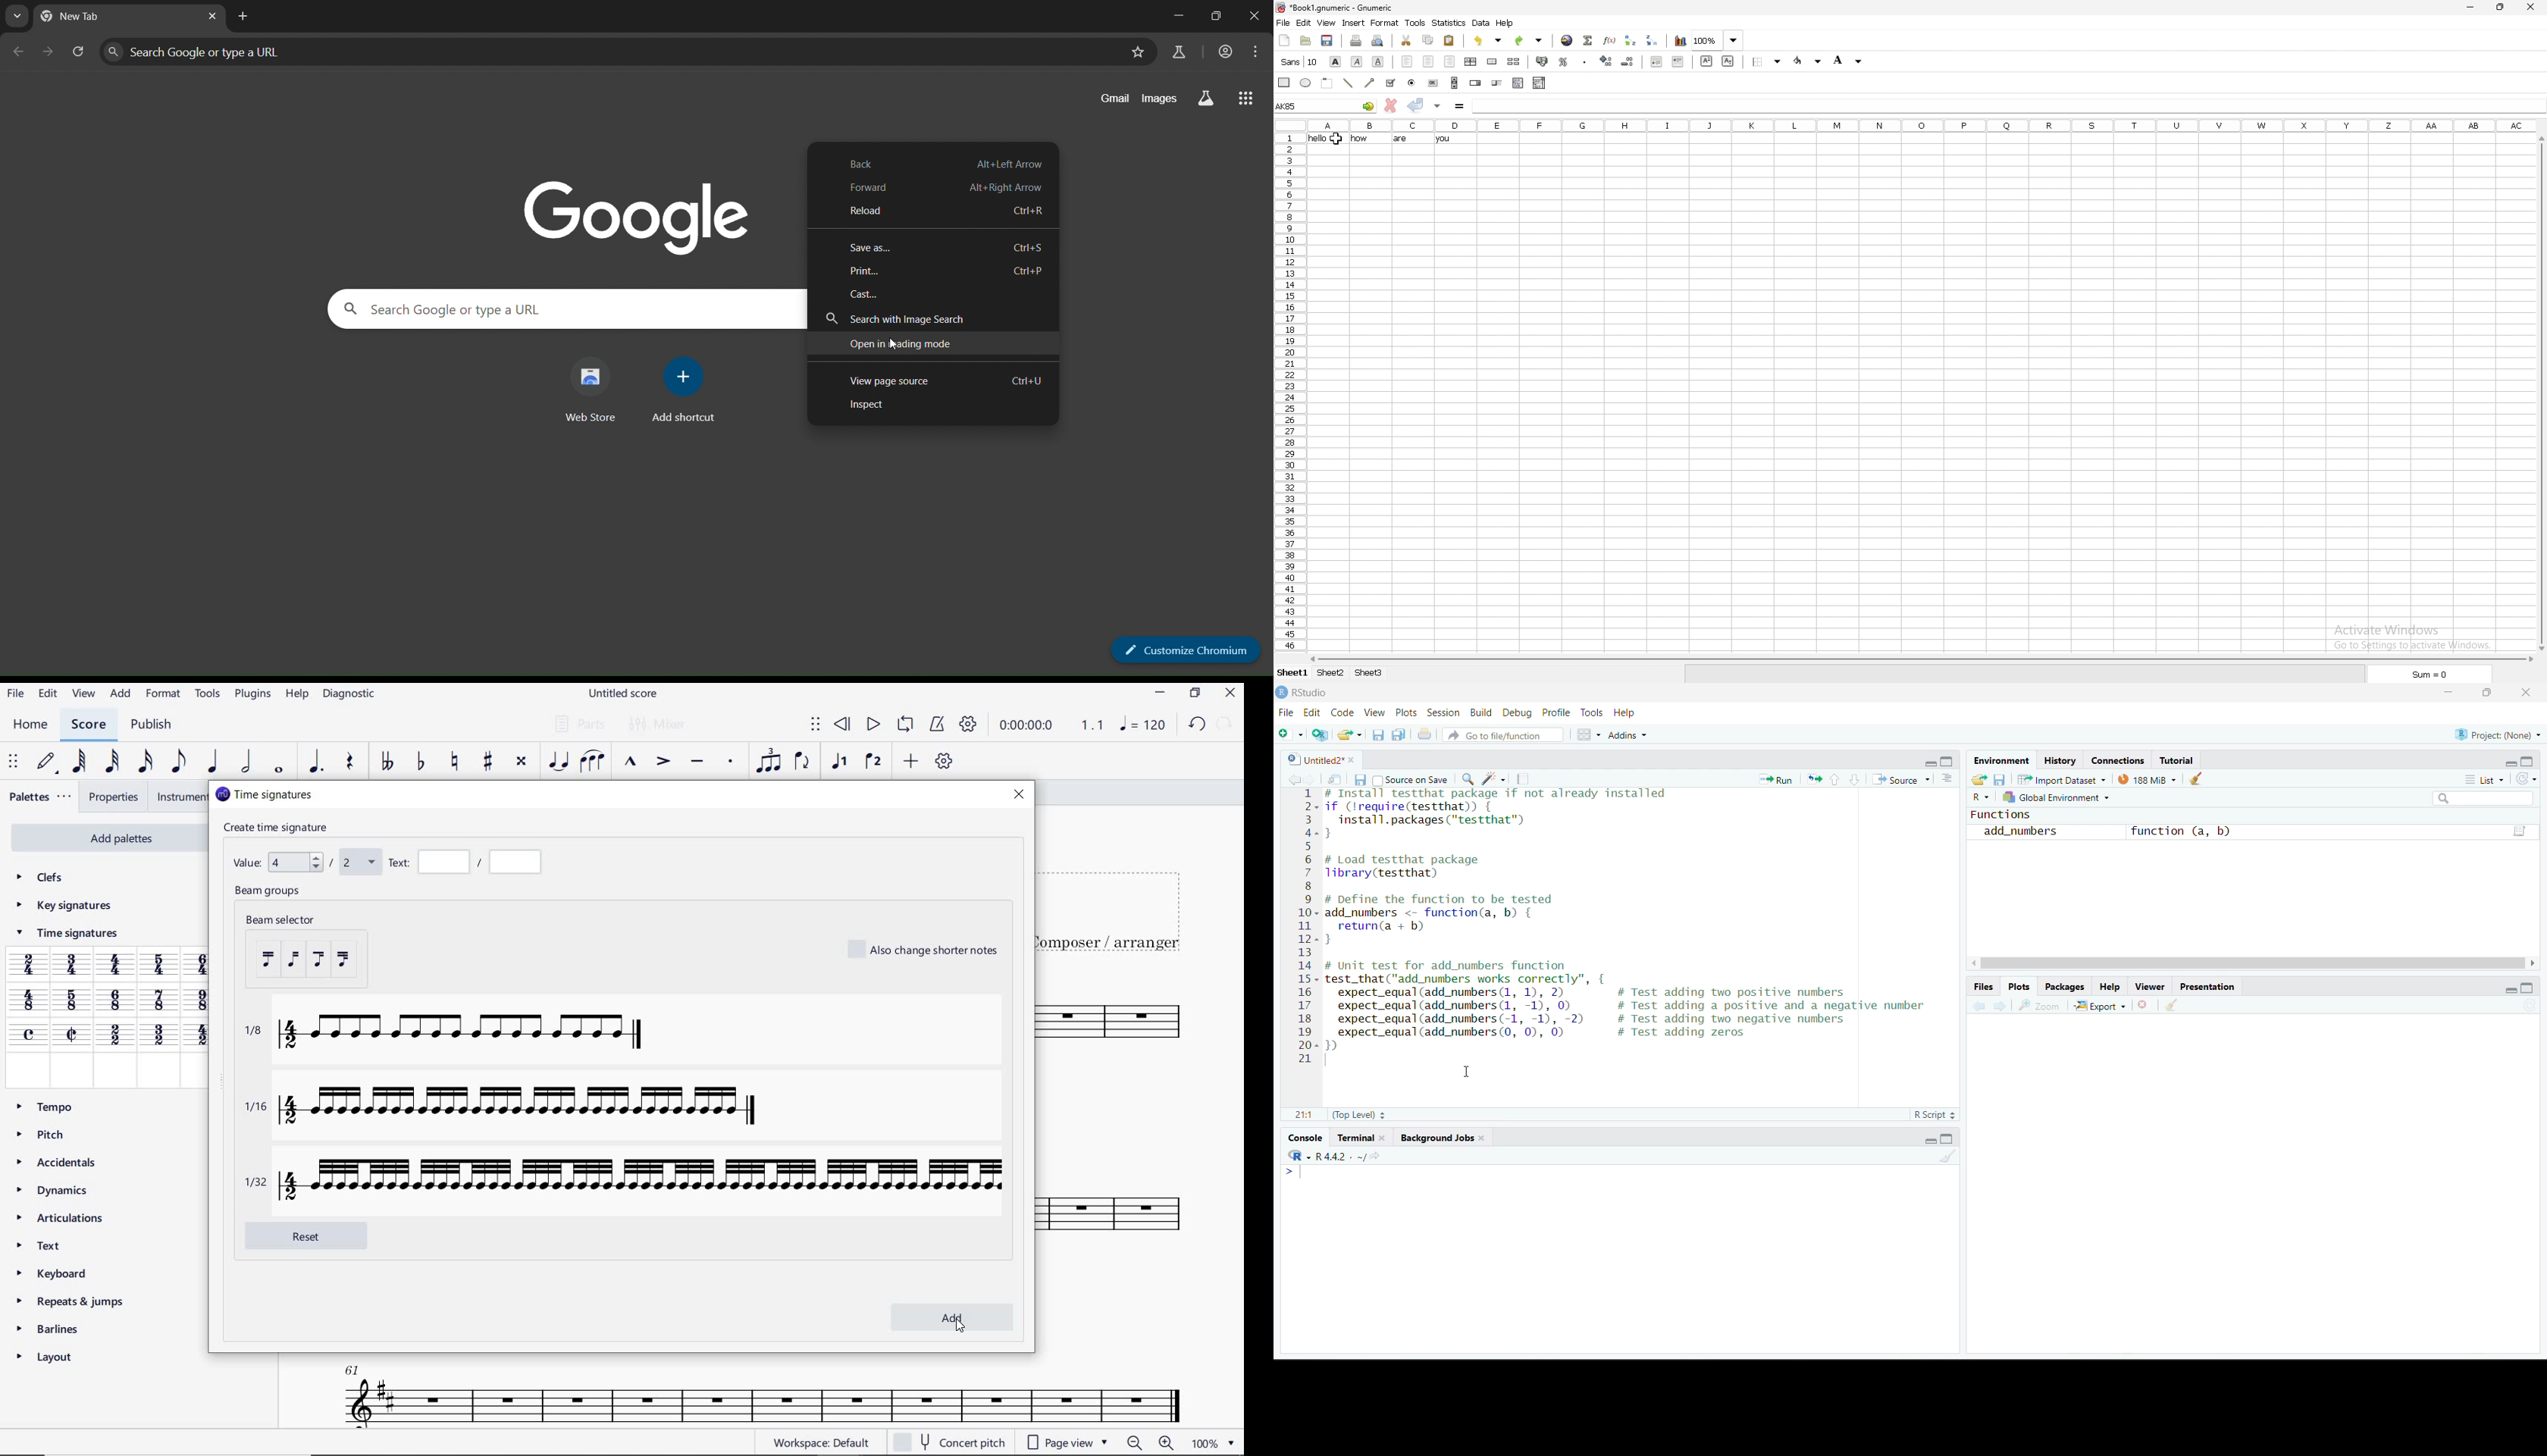 This screenshot has width=2548, height=1456. Describe the element at coordinates (41, 797) in the screenshot. I see `PALETTES` at that location.